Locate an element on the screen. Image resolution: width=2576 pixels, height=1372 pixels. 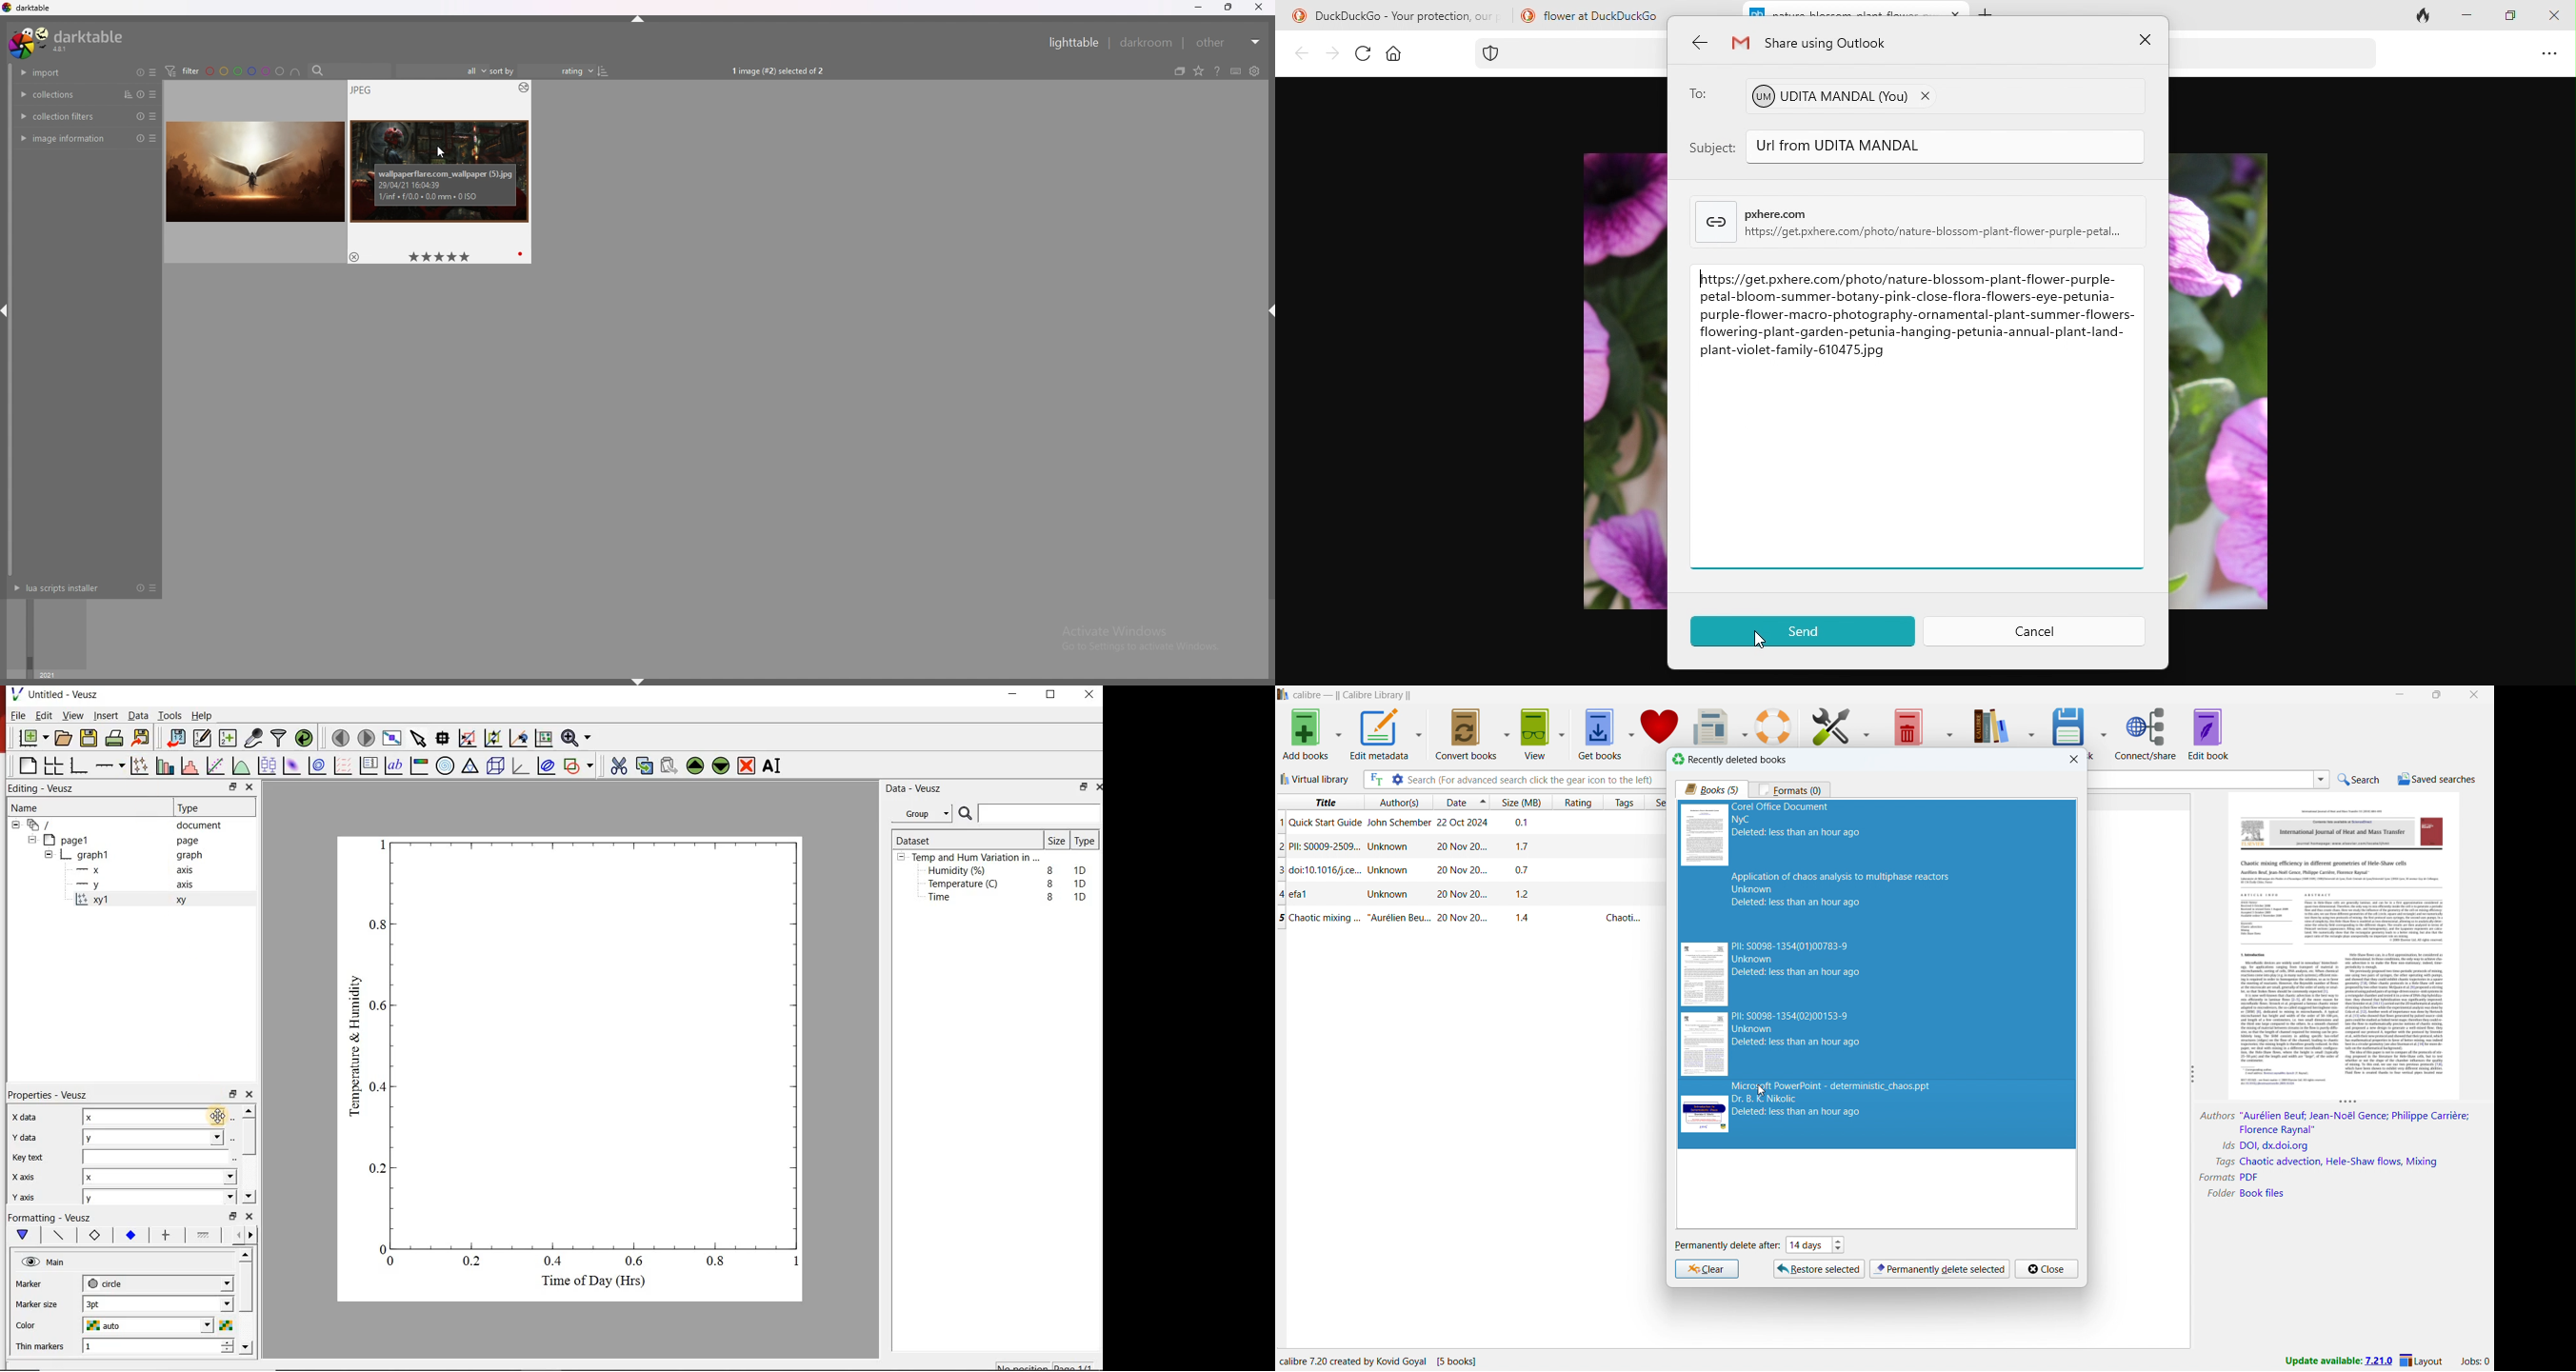
reset is located at coordinates (140, 72).